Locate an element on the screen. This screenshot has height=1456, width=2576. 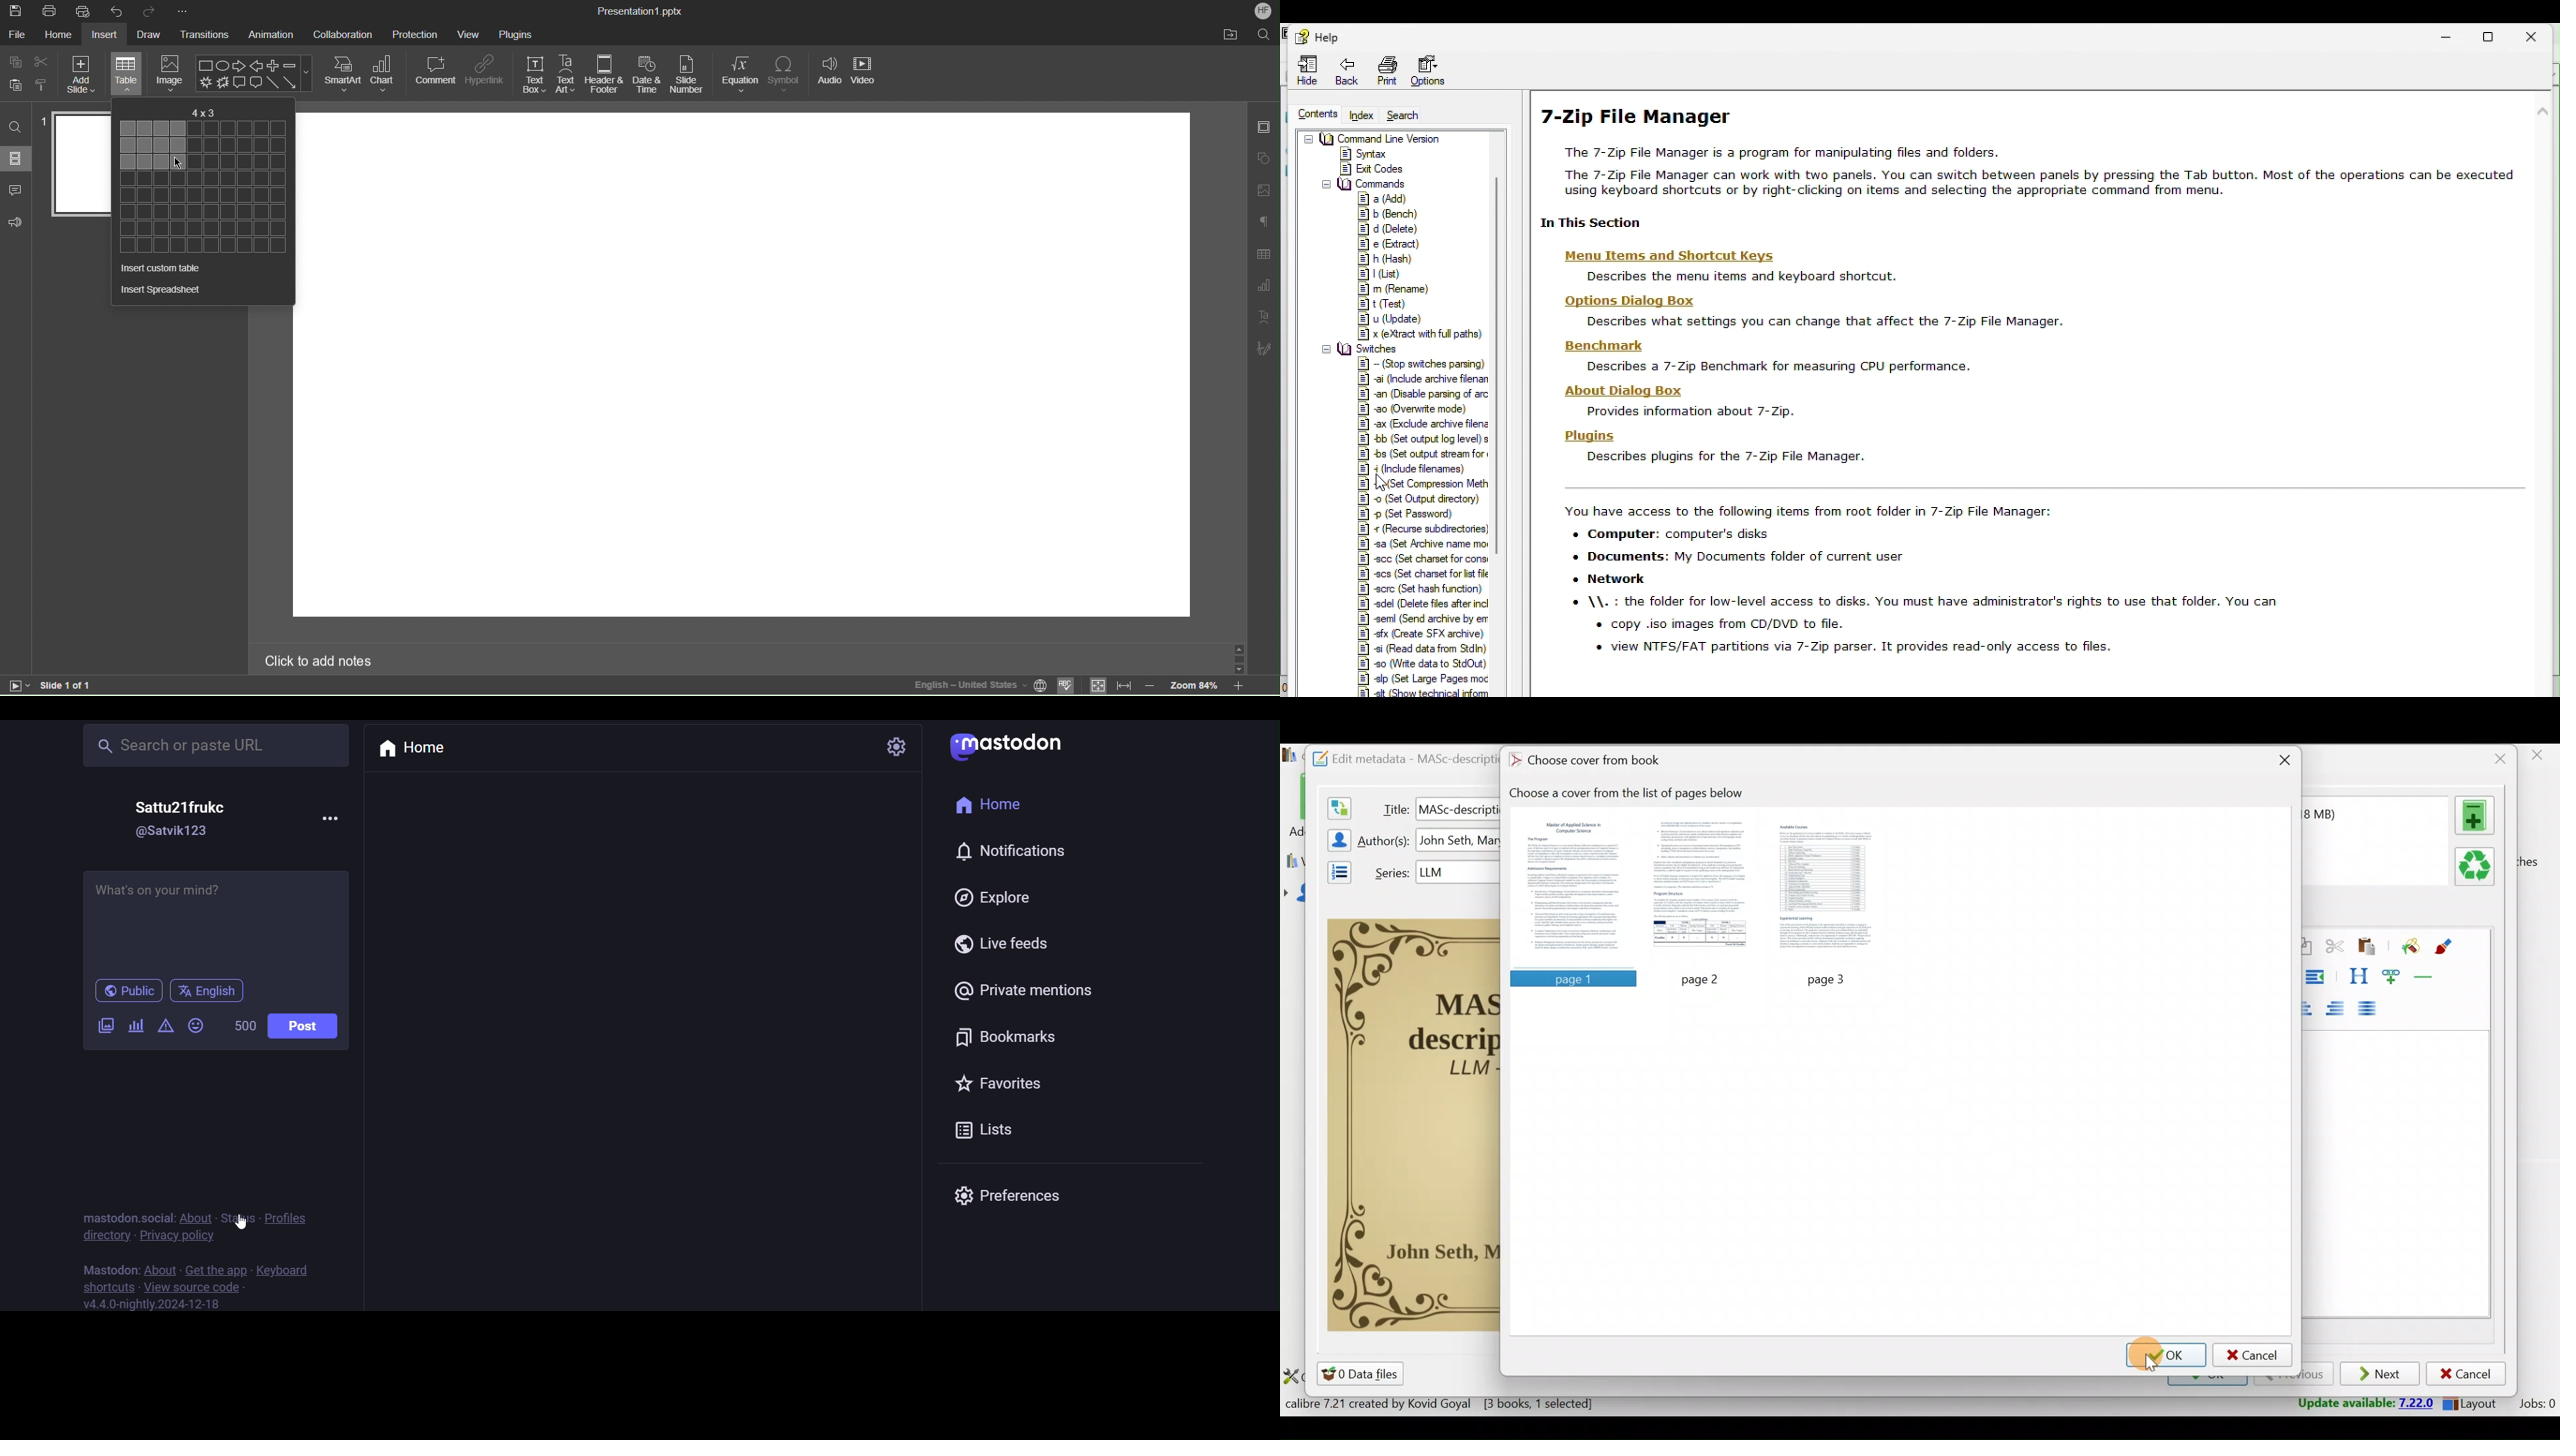
Character set for list is located at coordinates (1423, 573).